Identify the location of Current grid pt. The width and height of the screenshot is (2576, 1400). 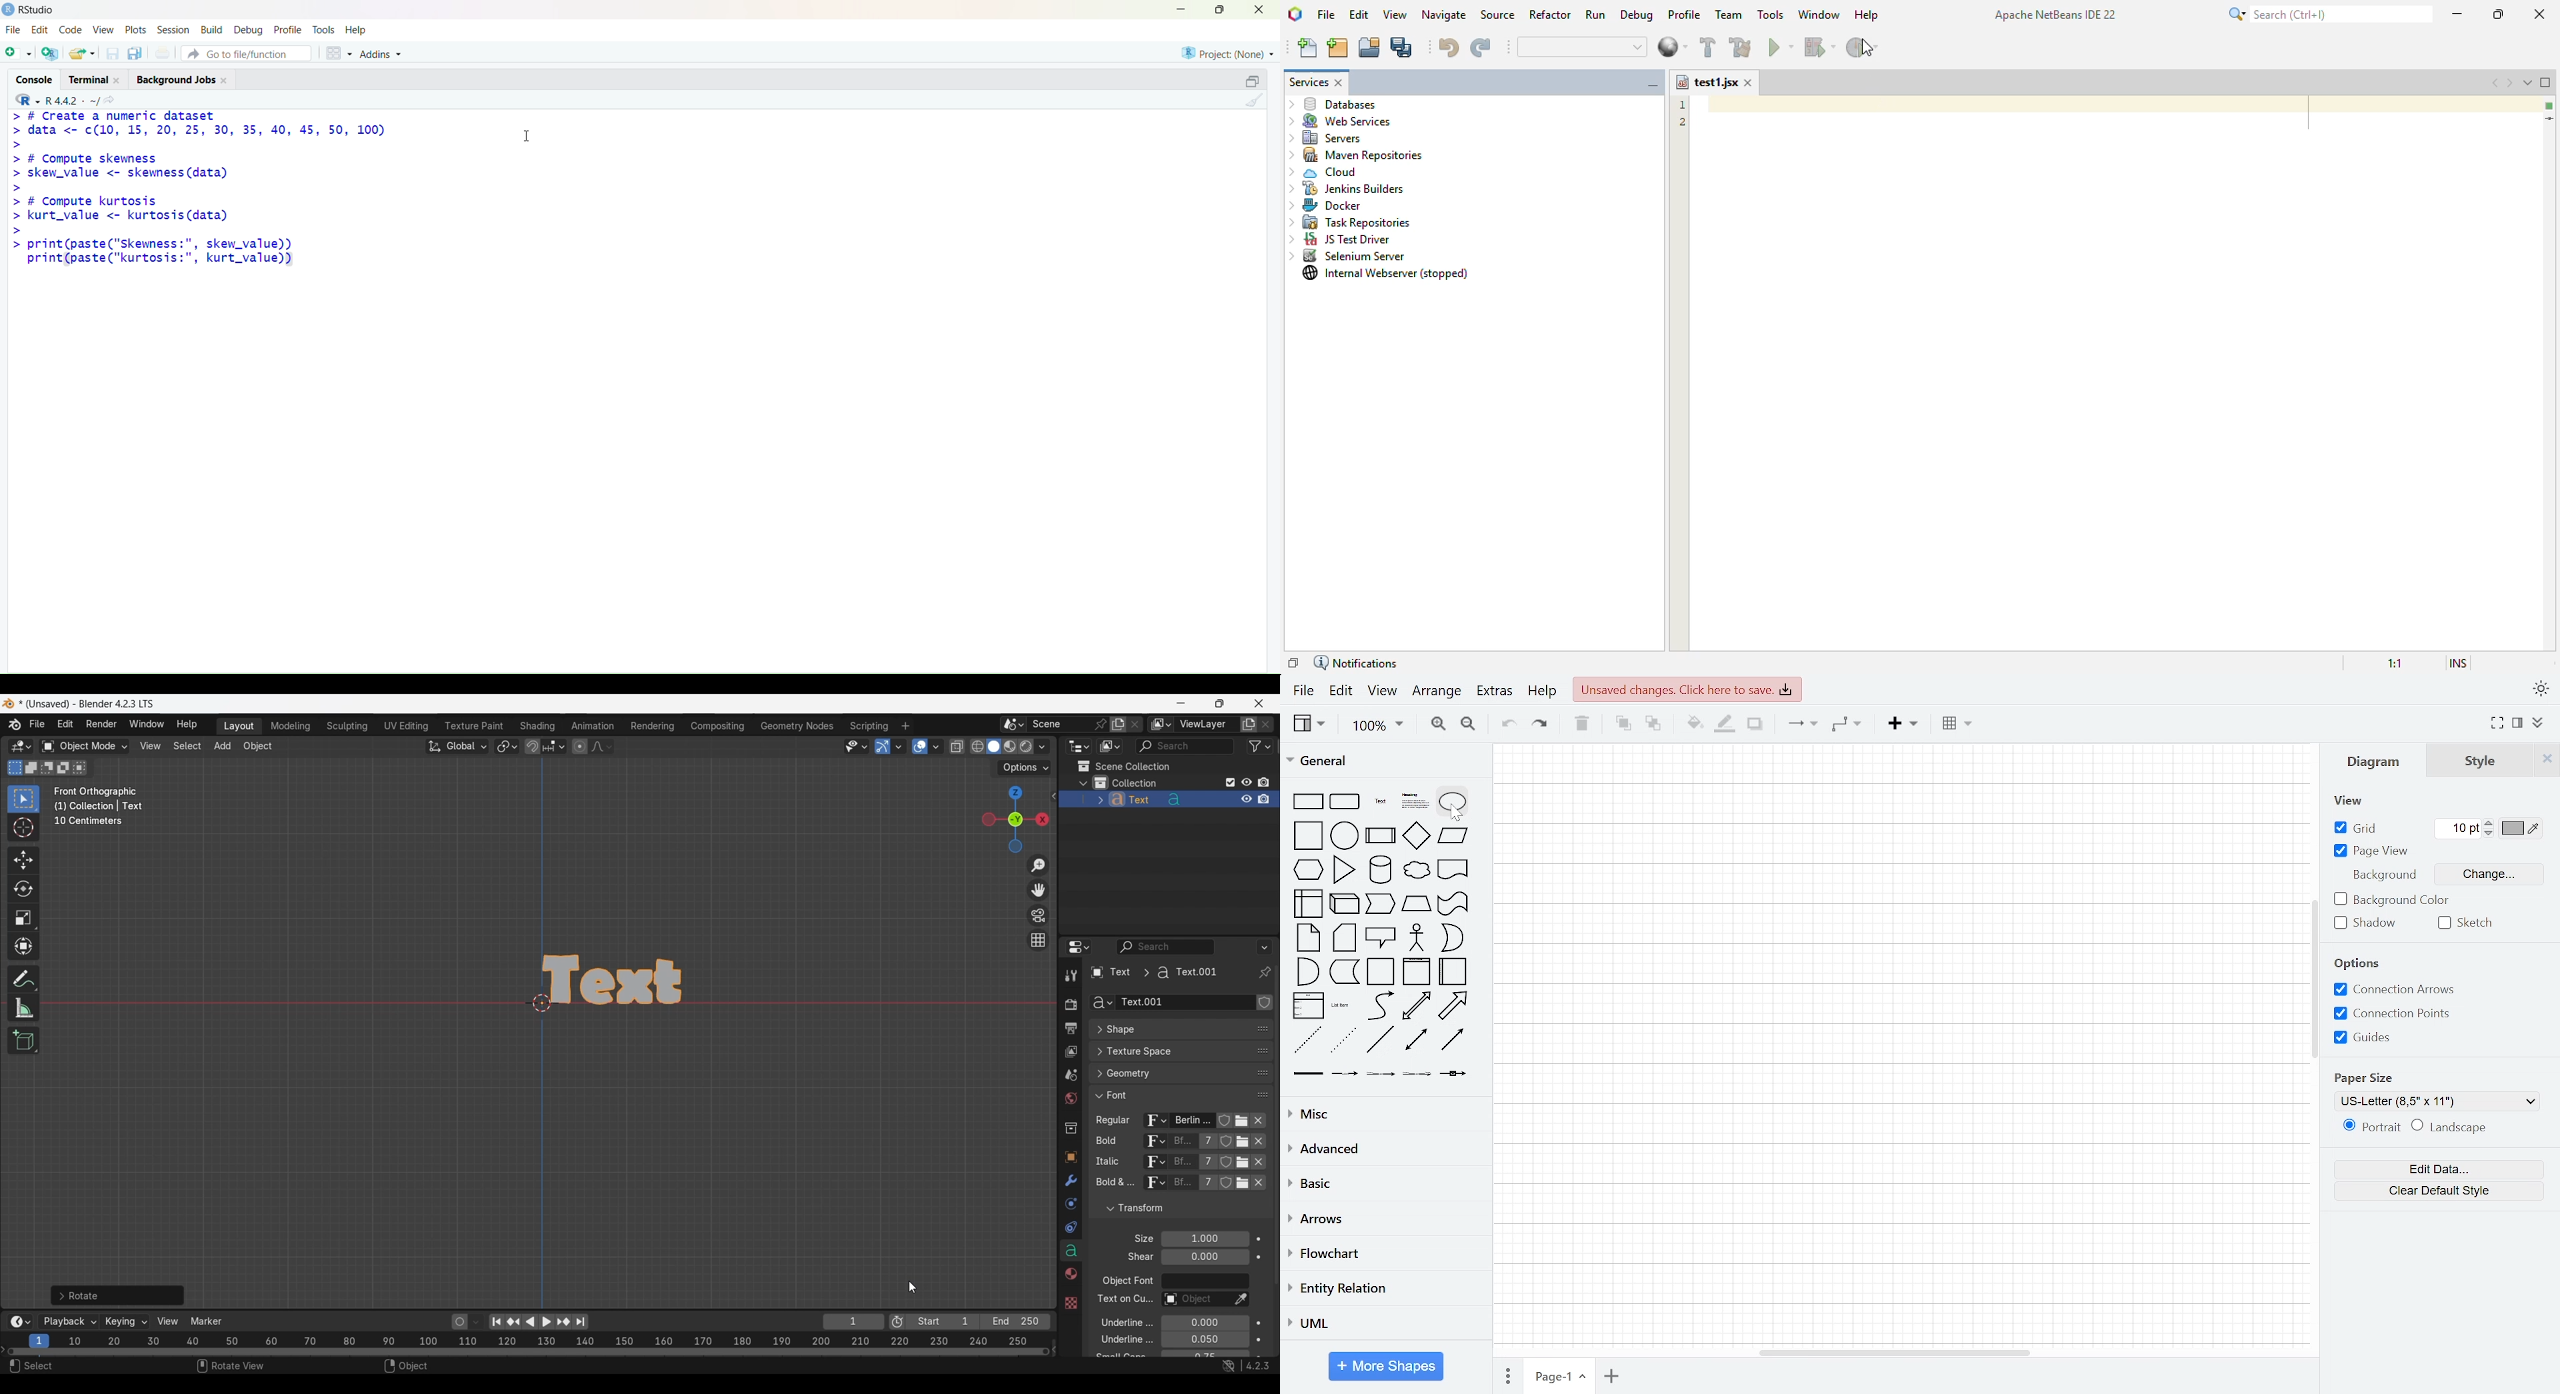
(2454, 828).